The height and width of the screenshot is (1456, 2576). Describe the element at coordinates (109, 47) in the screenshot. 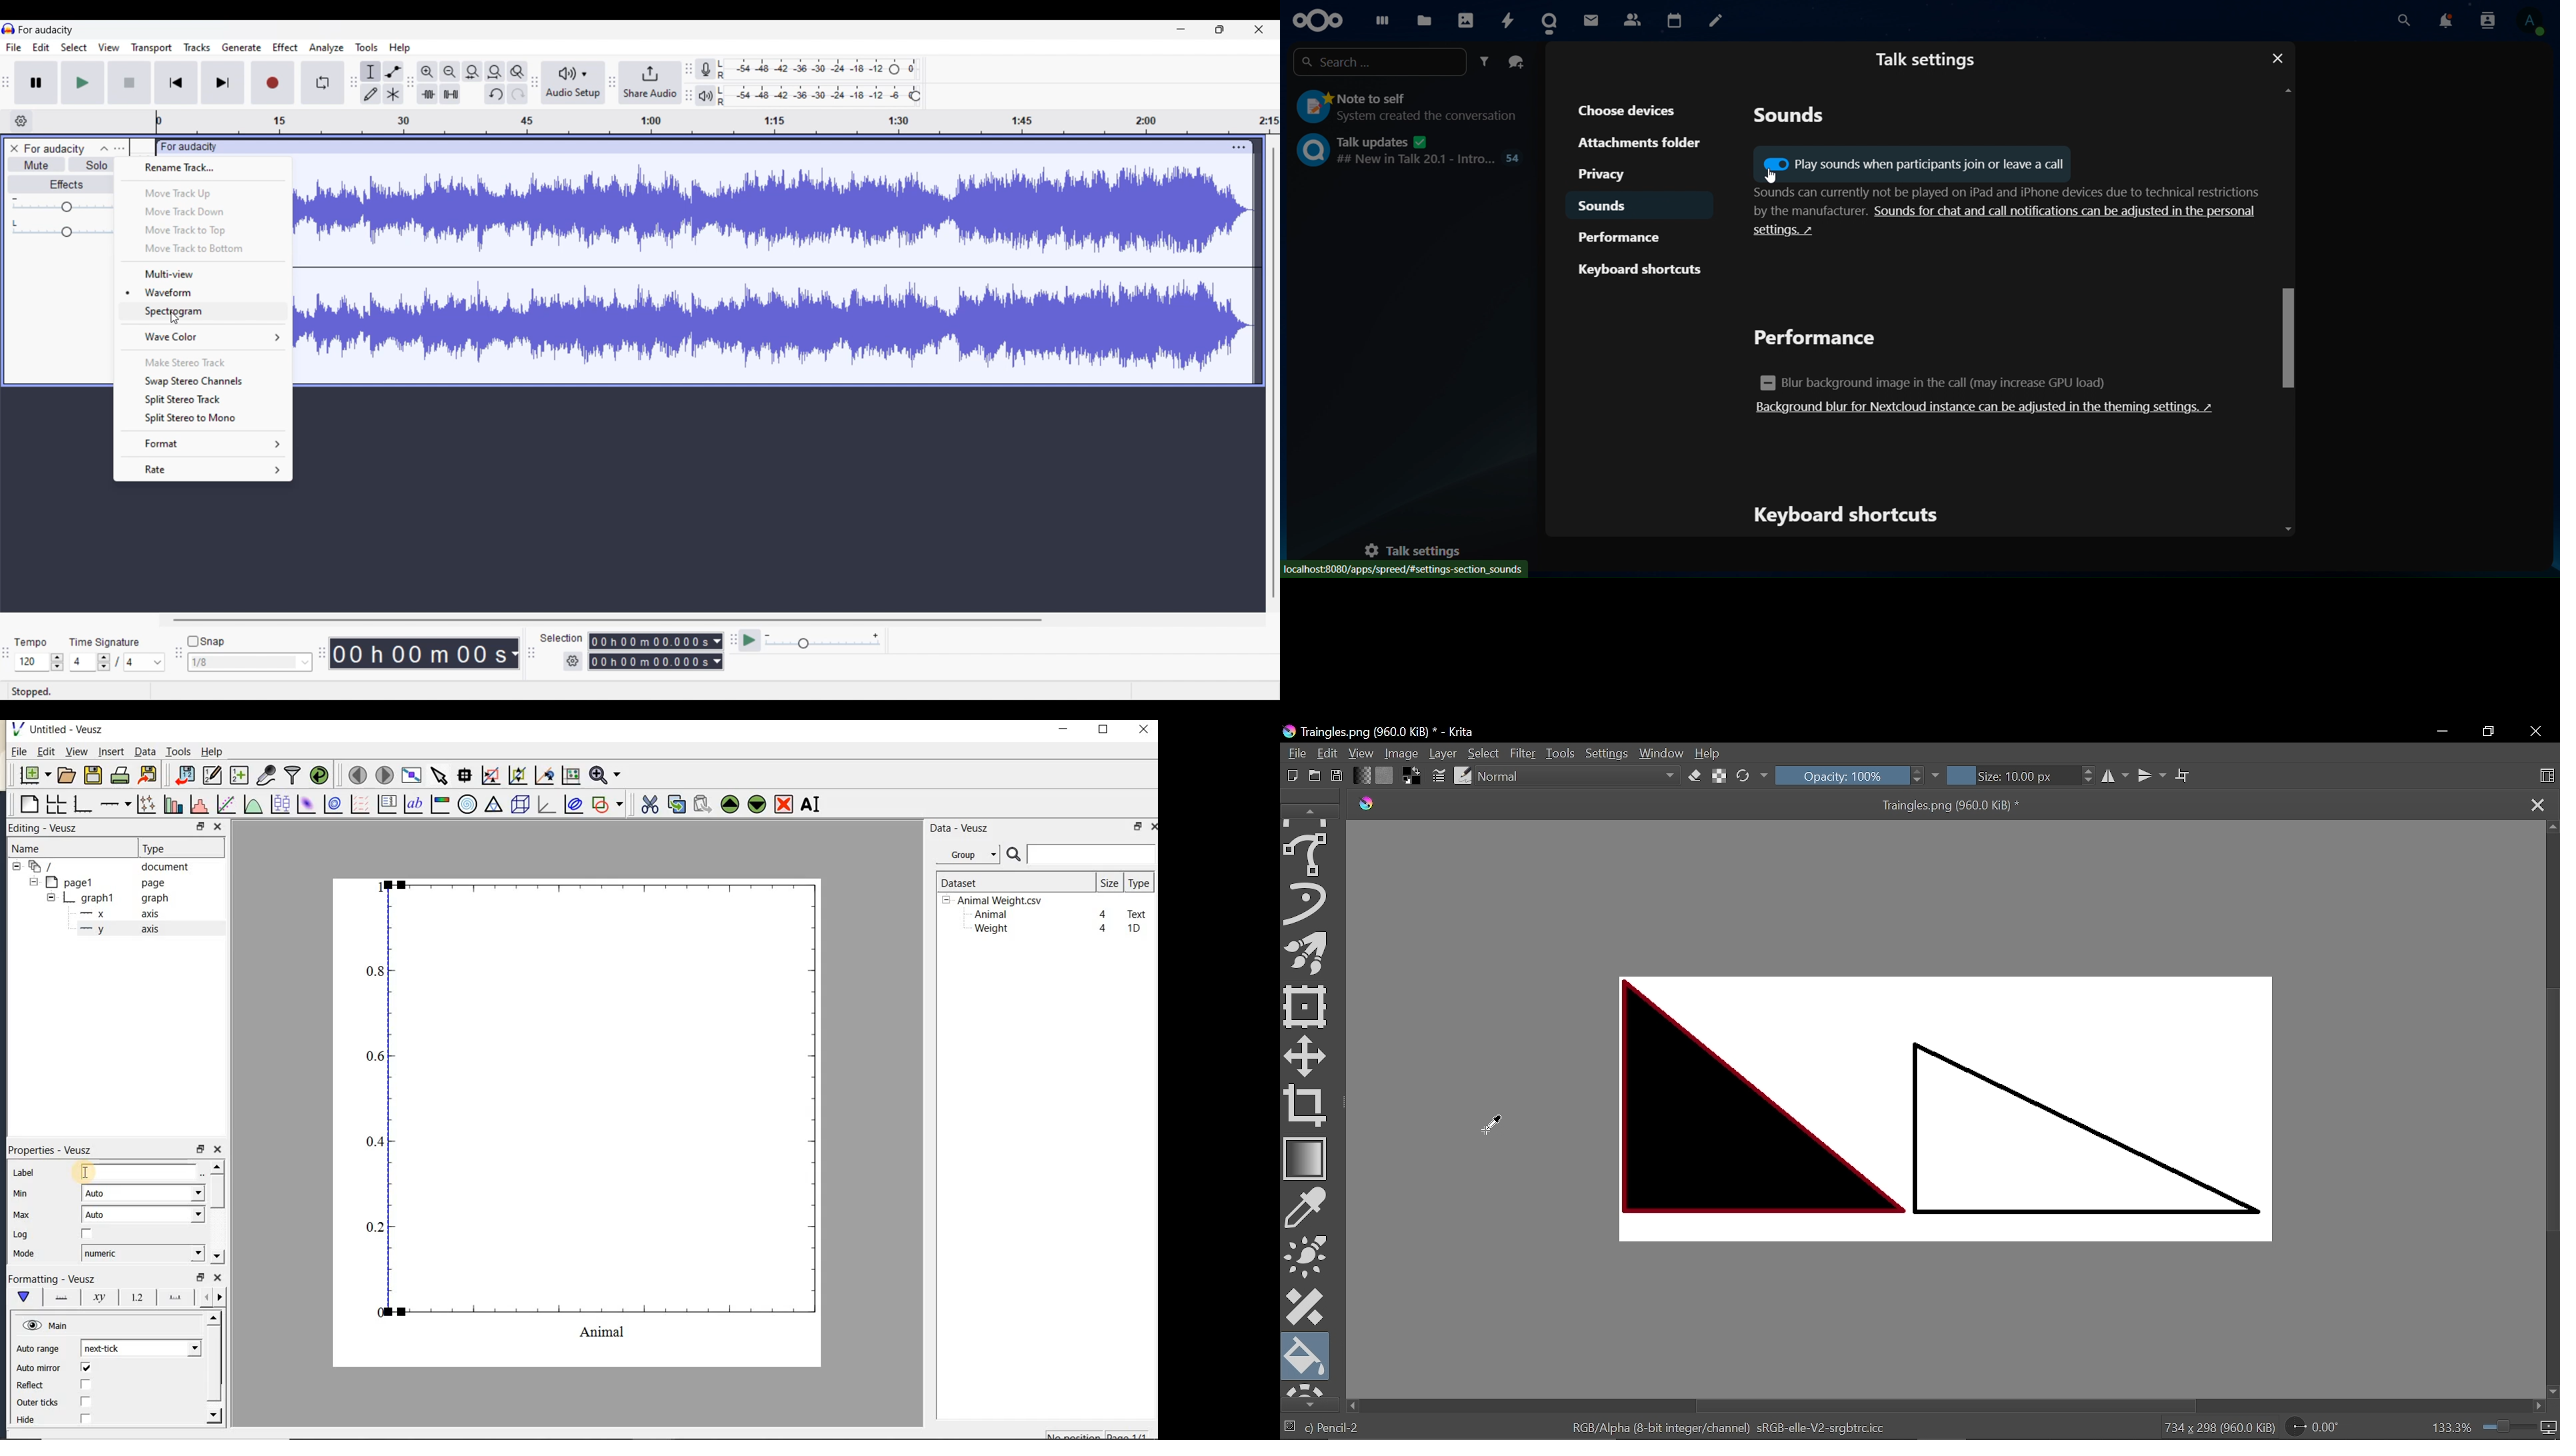

I see `View menu` at that location.